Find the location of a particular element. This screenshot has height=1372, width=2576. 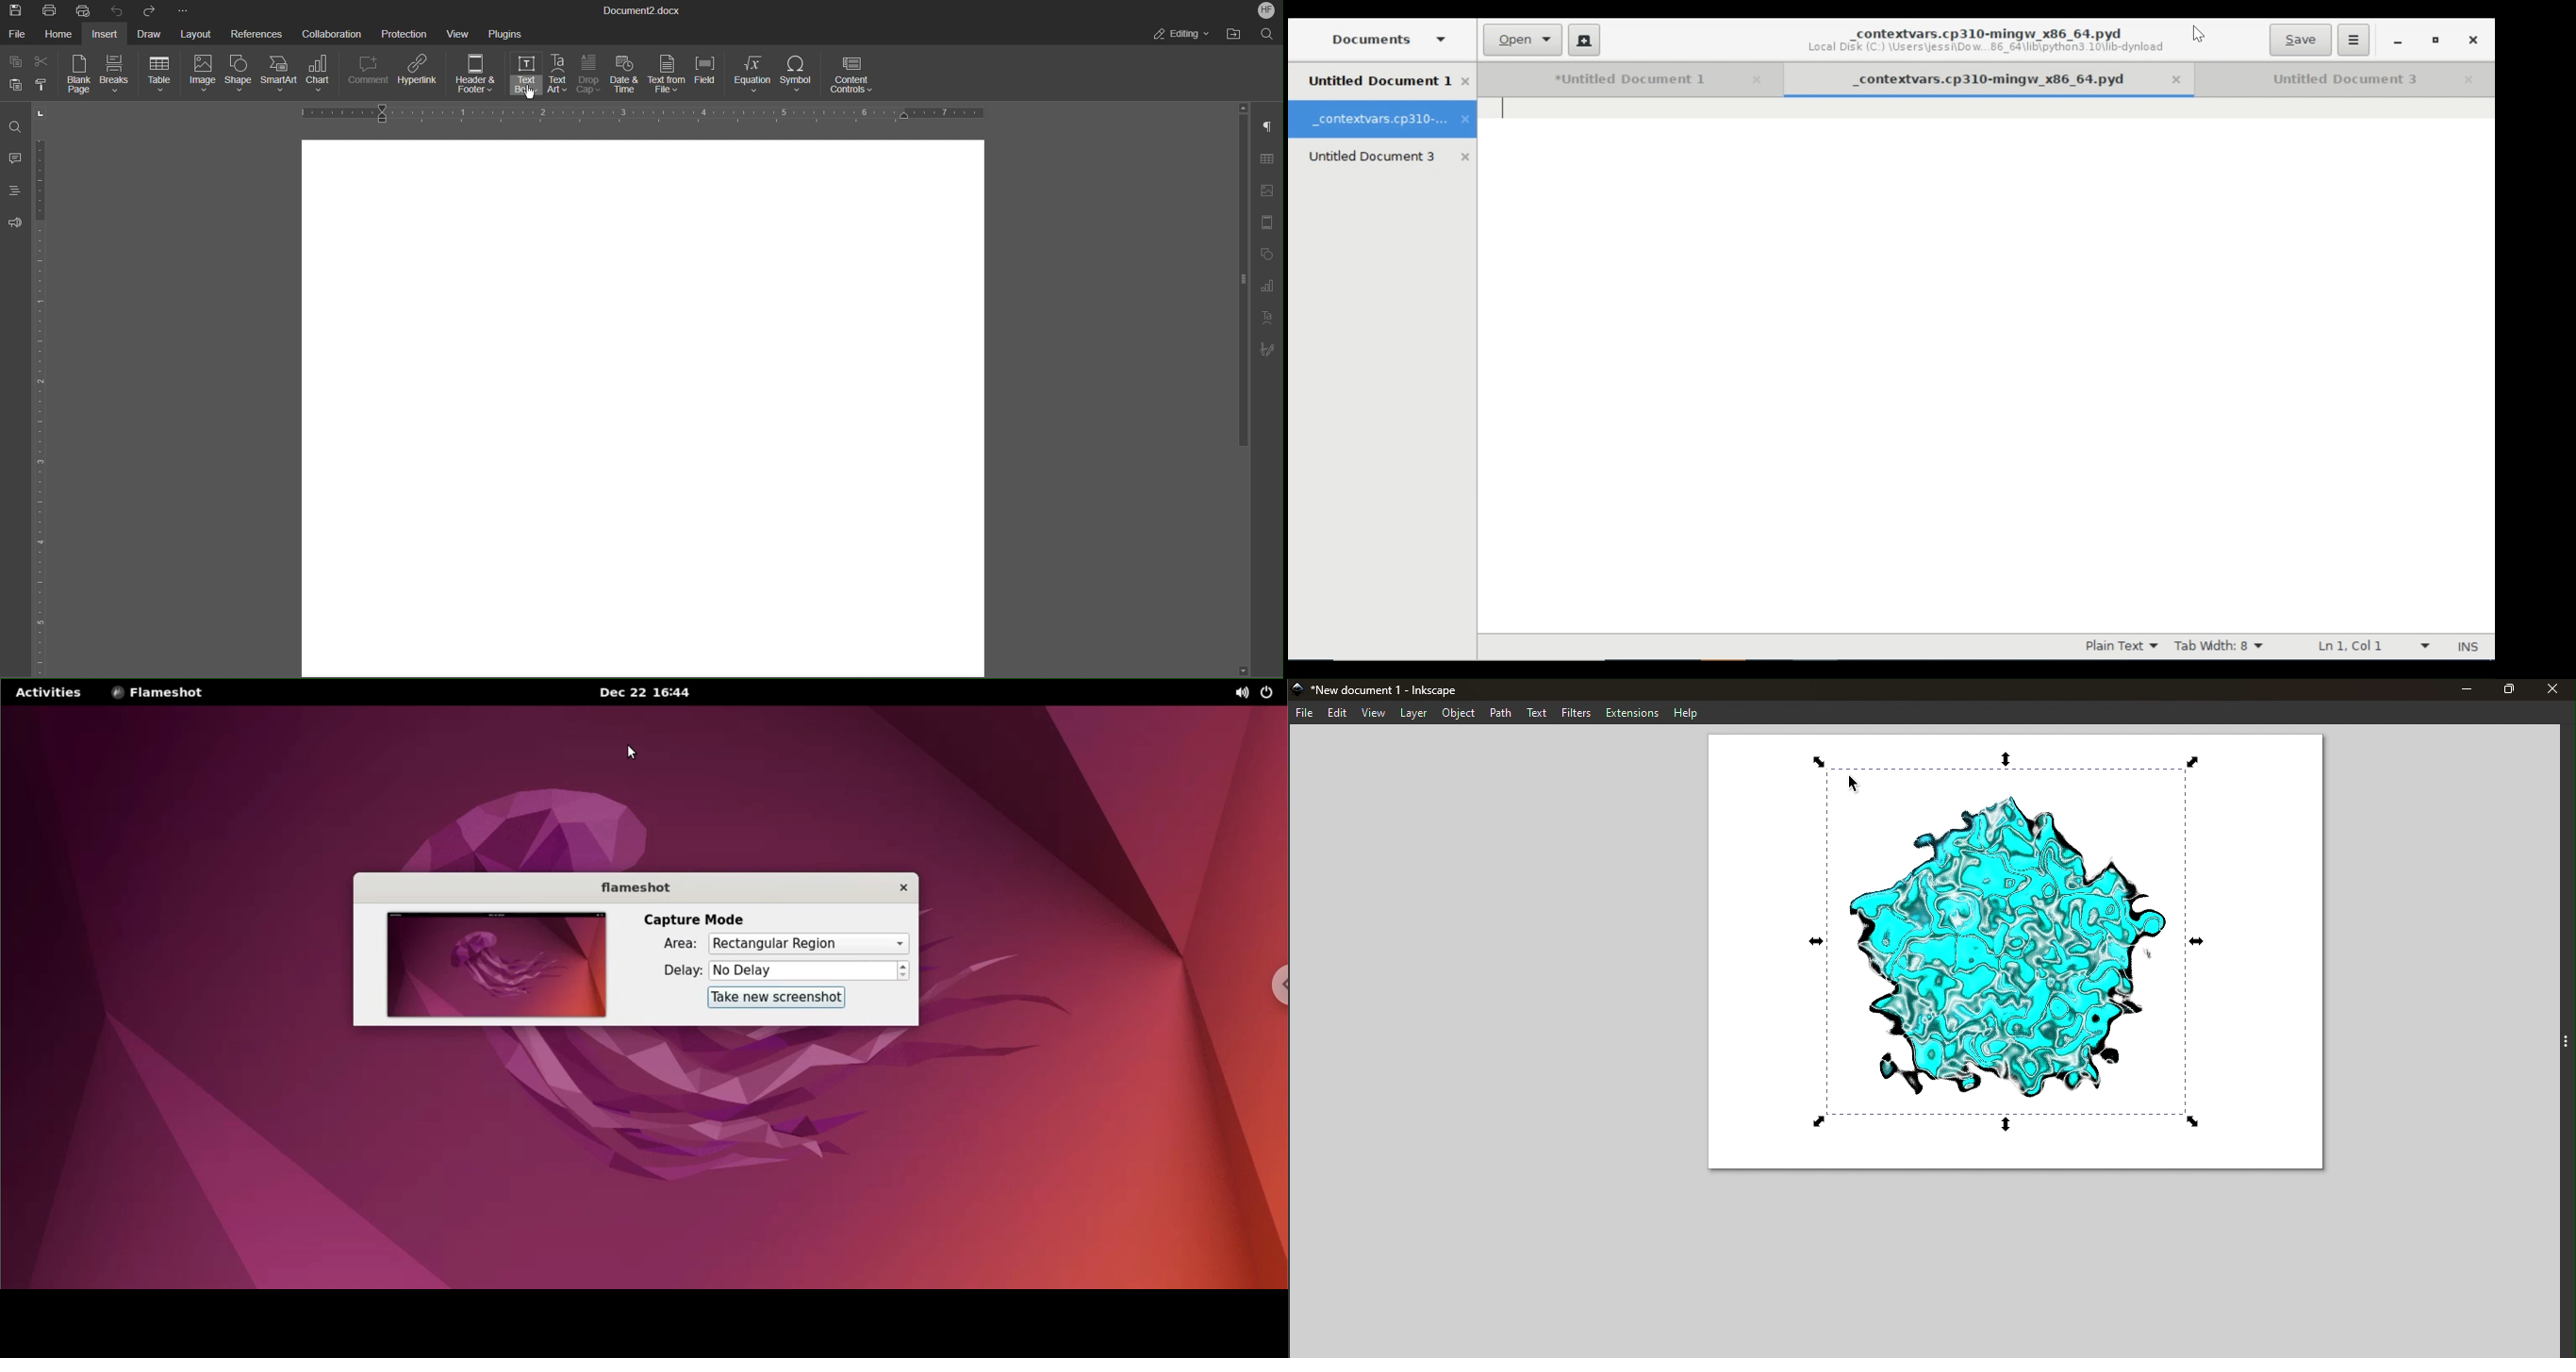

Header & Footer is located at coordinates (477, 76).